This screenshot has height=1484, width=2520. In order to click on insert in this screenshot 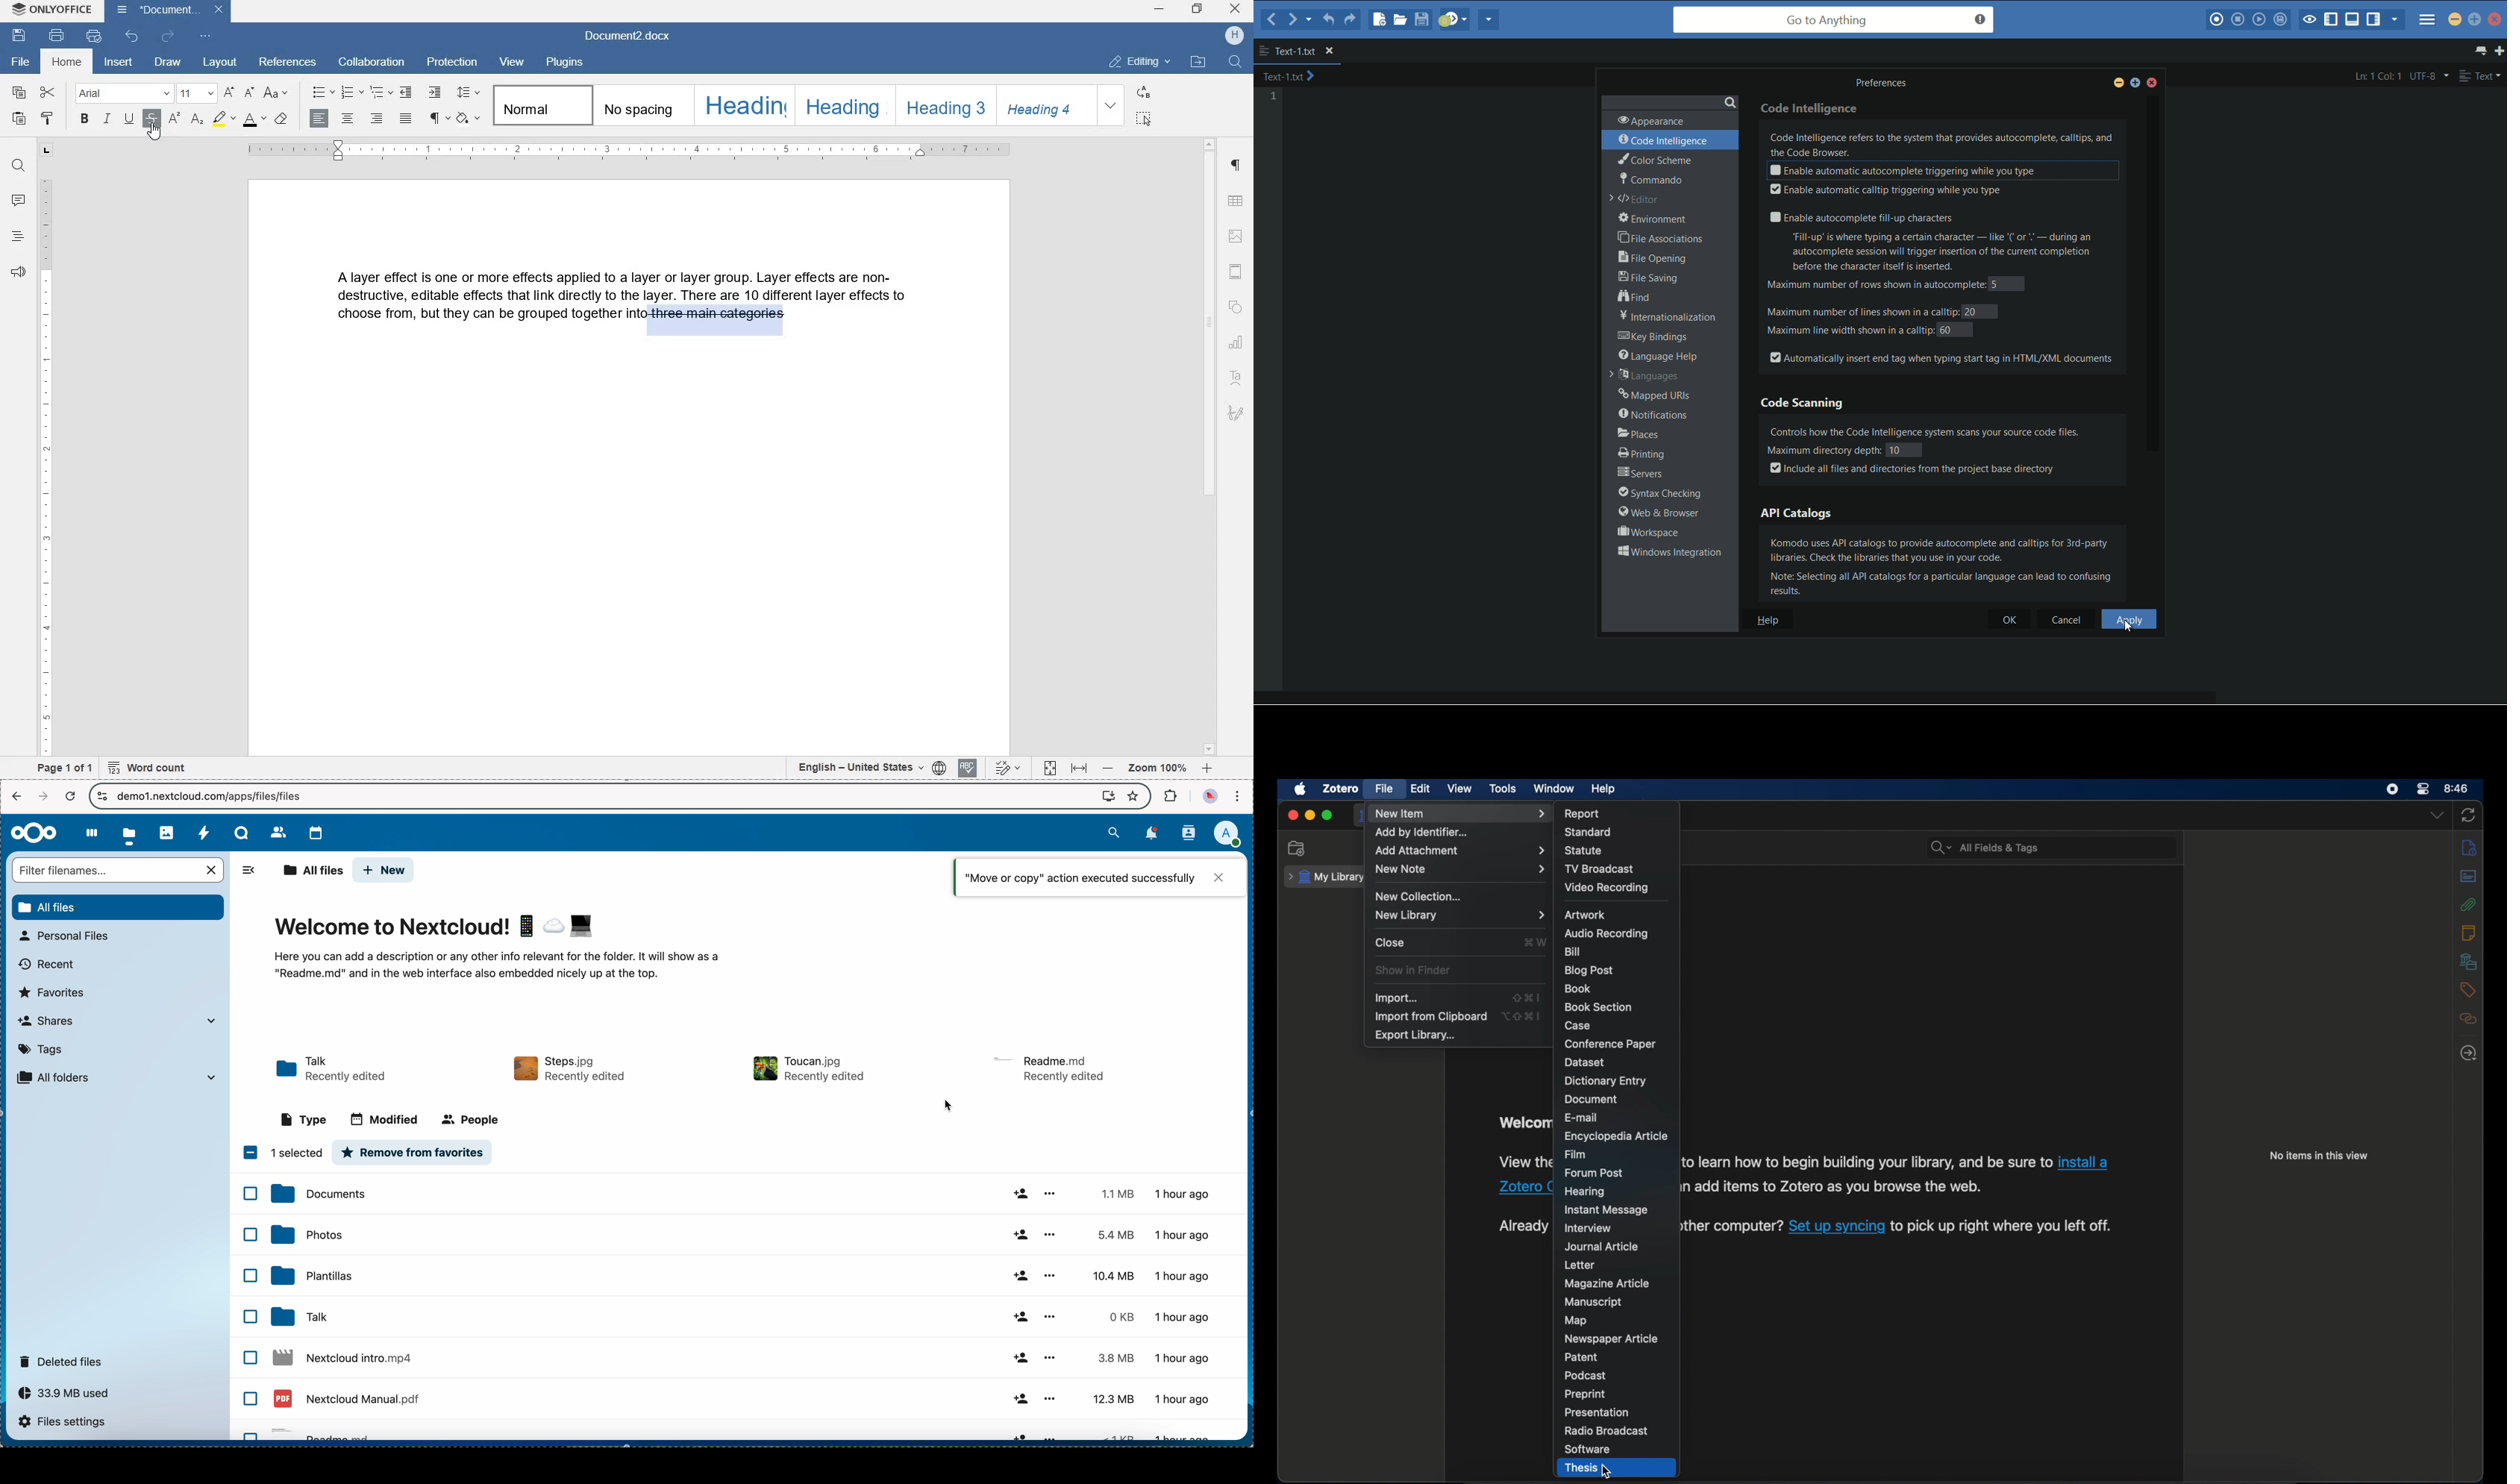, I will do `click(121, 64)`.